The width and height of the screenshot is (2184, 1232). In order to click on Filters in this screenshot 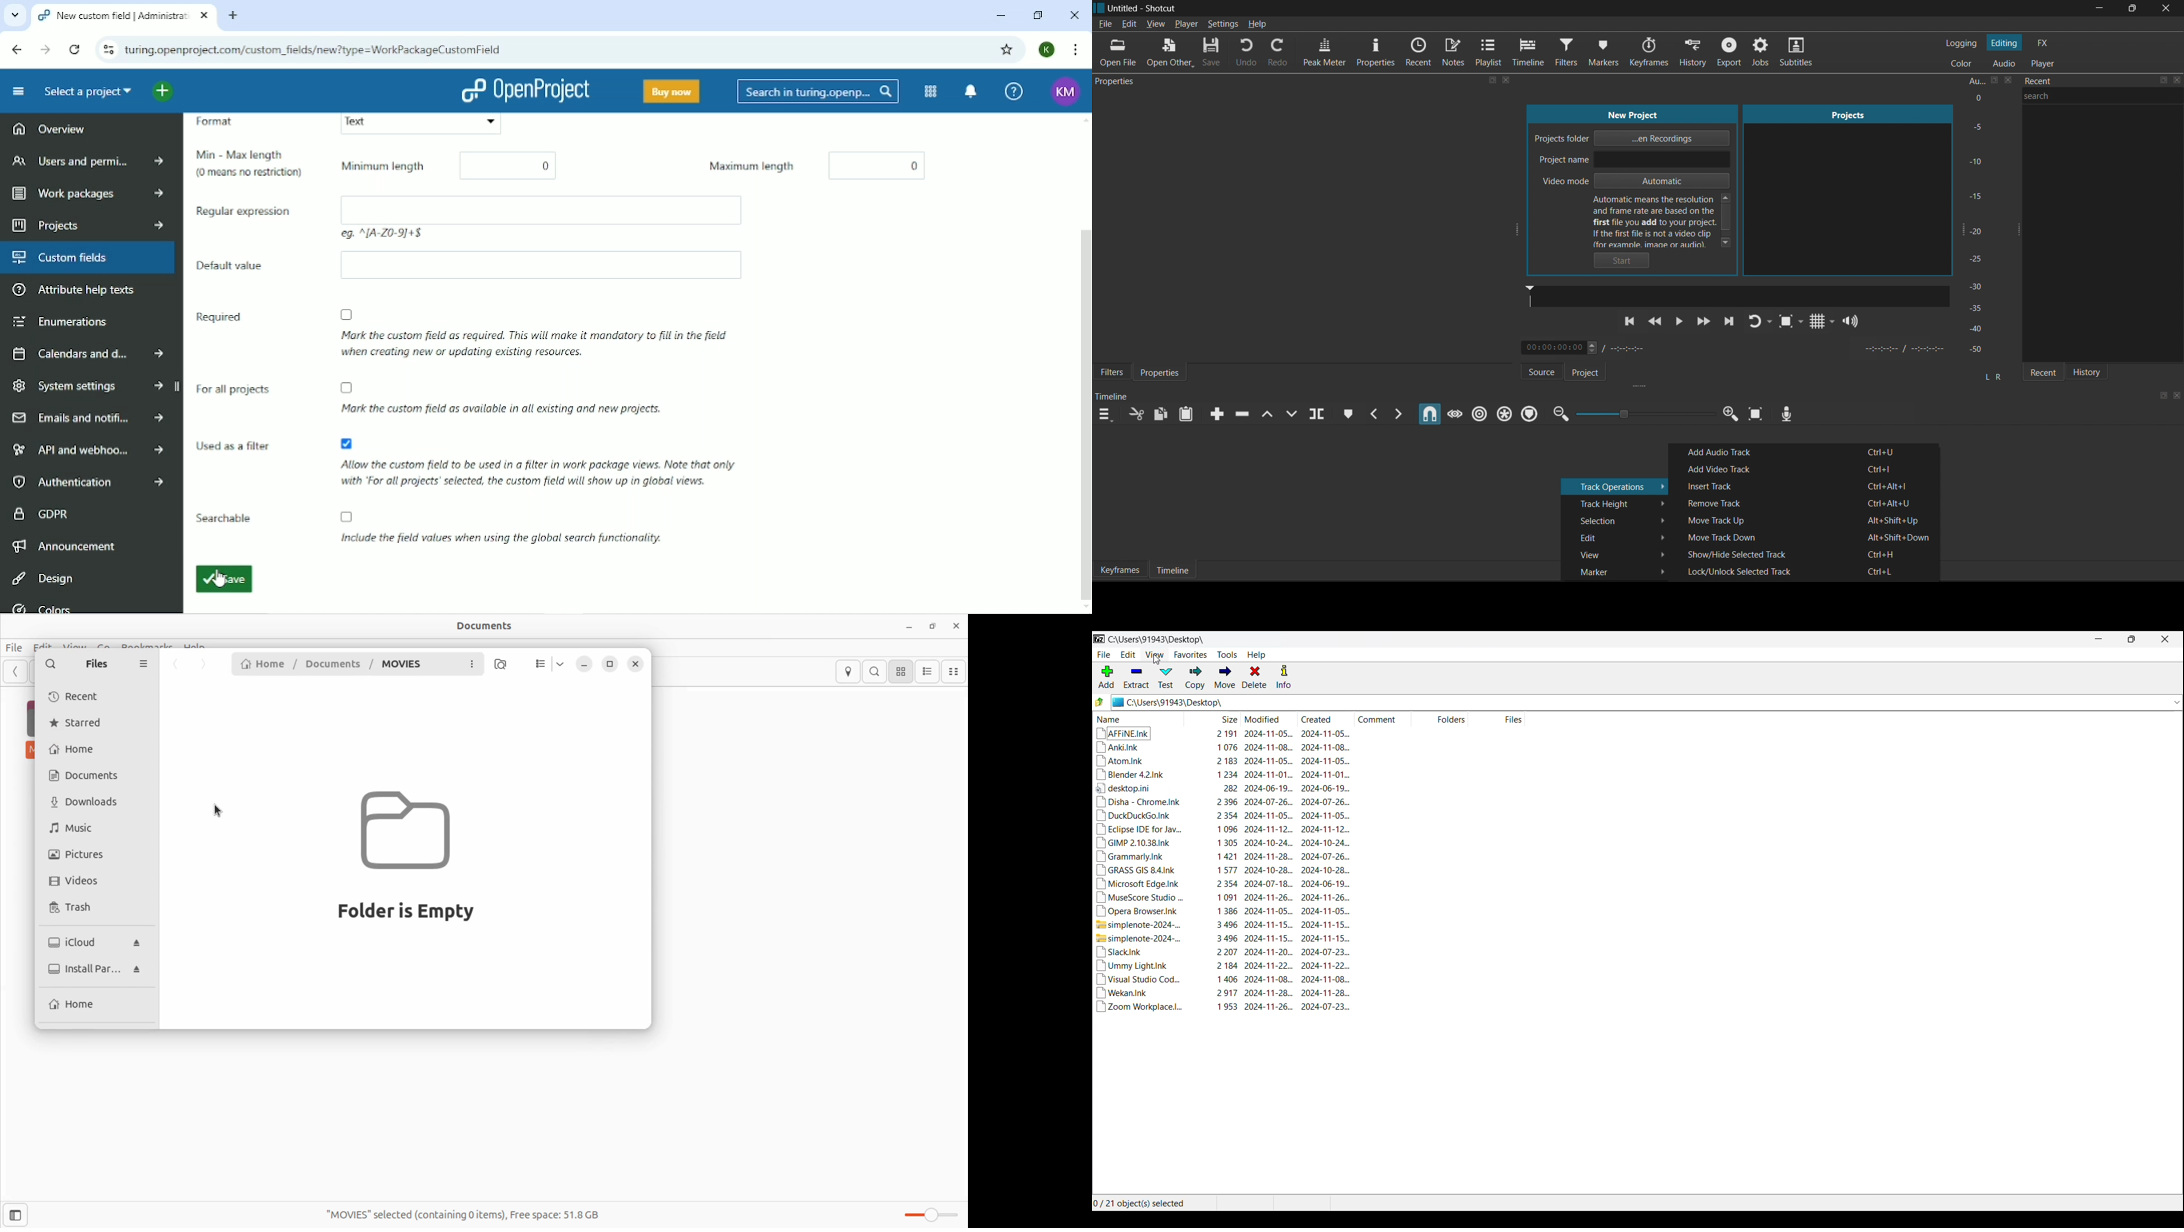, I will do `click(1110, 374)`.